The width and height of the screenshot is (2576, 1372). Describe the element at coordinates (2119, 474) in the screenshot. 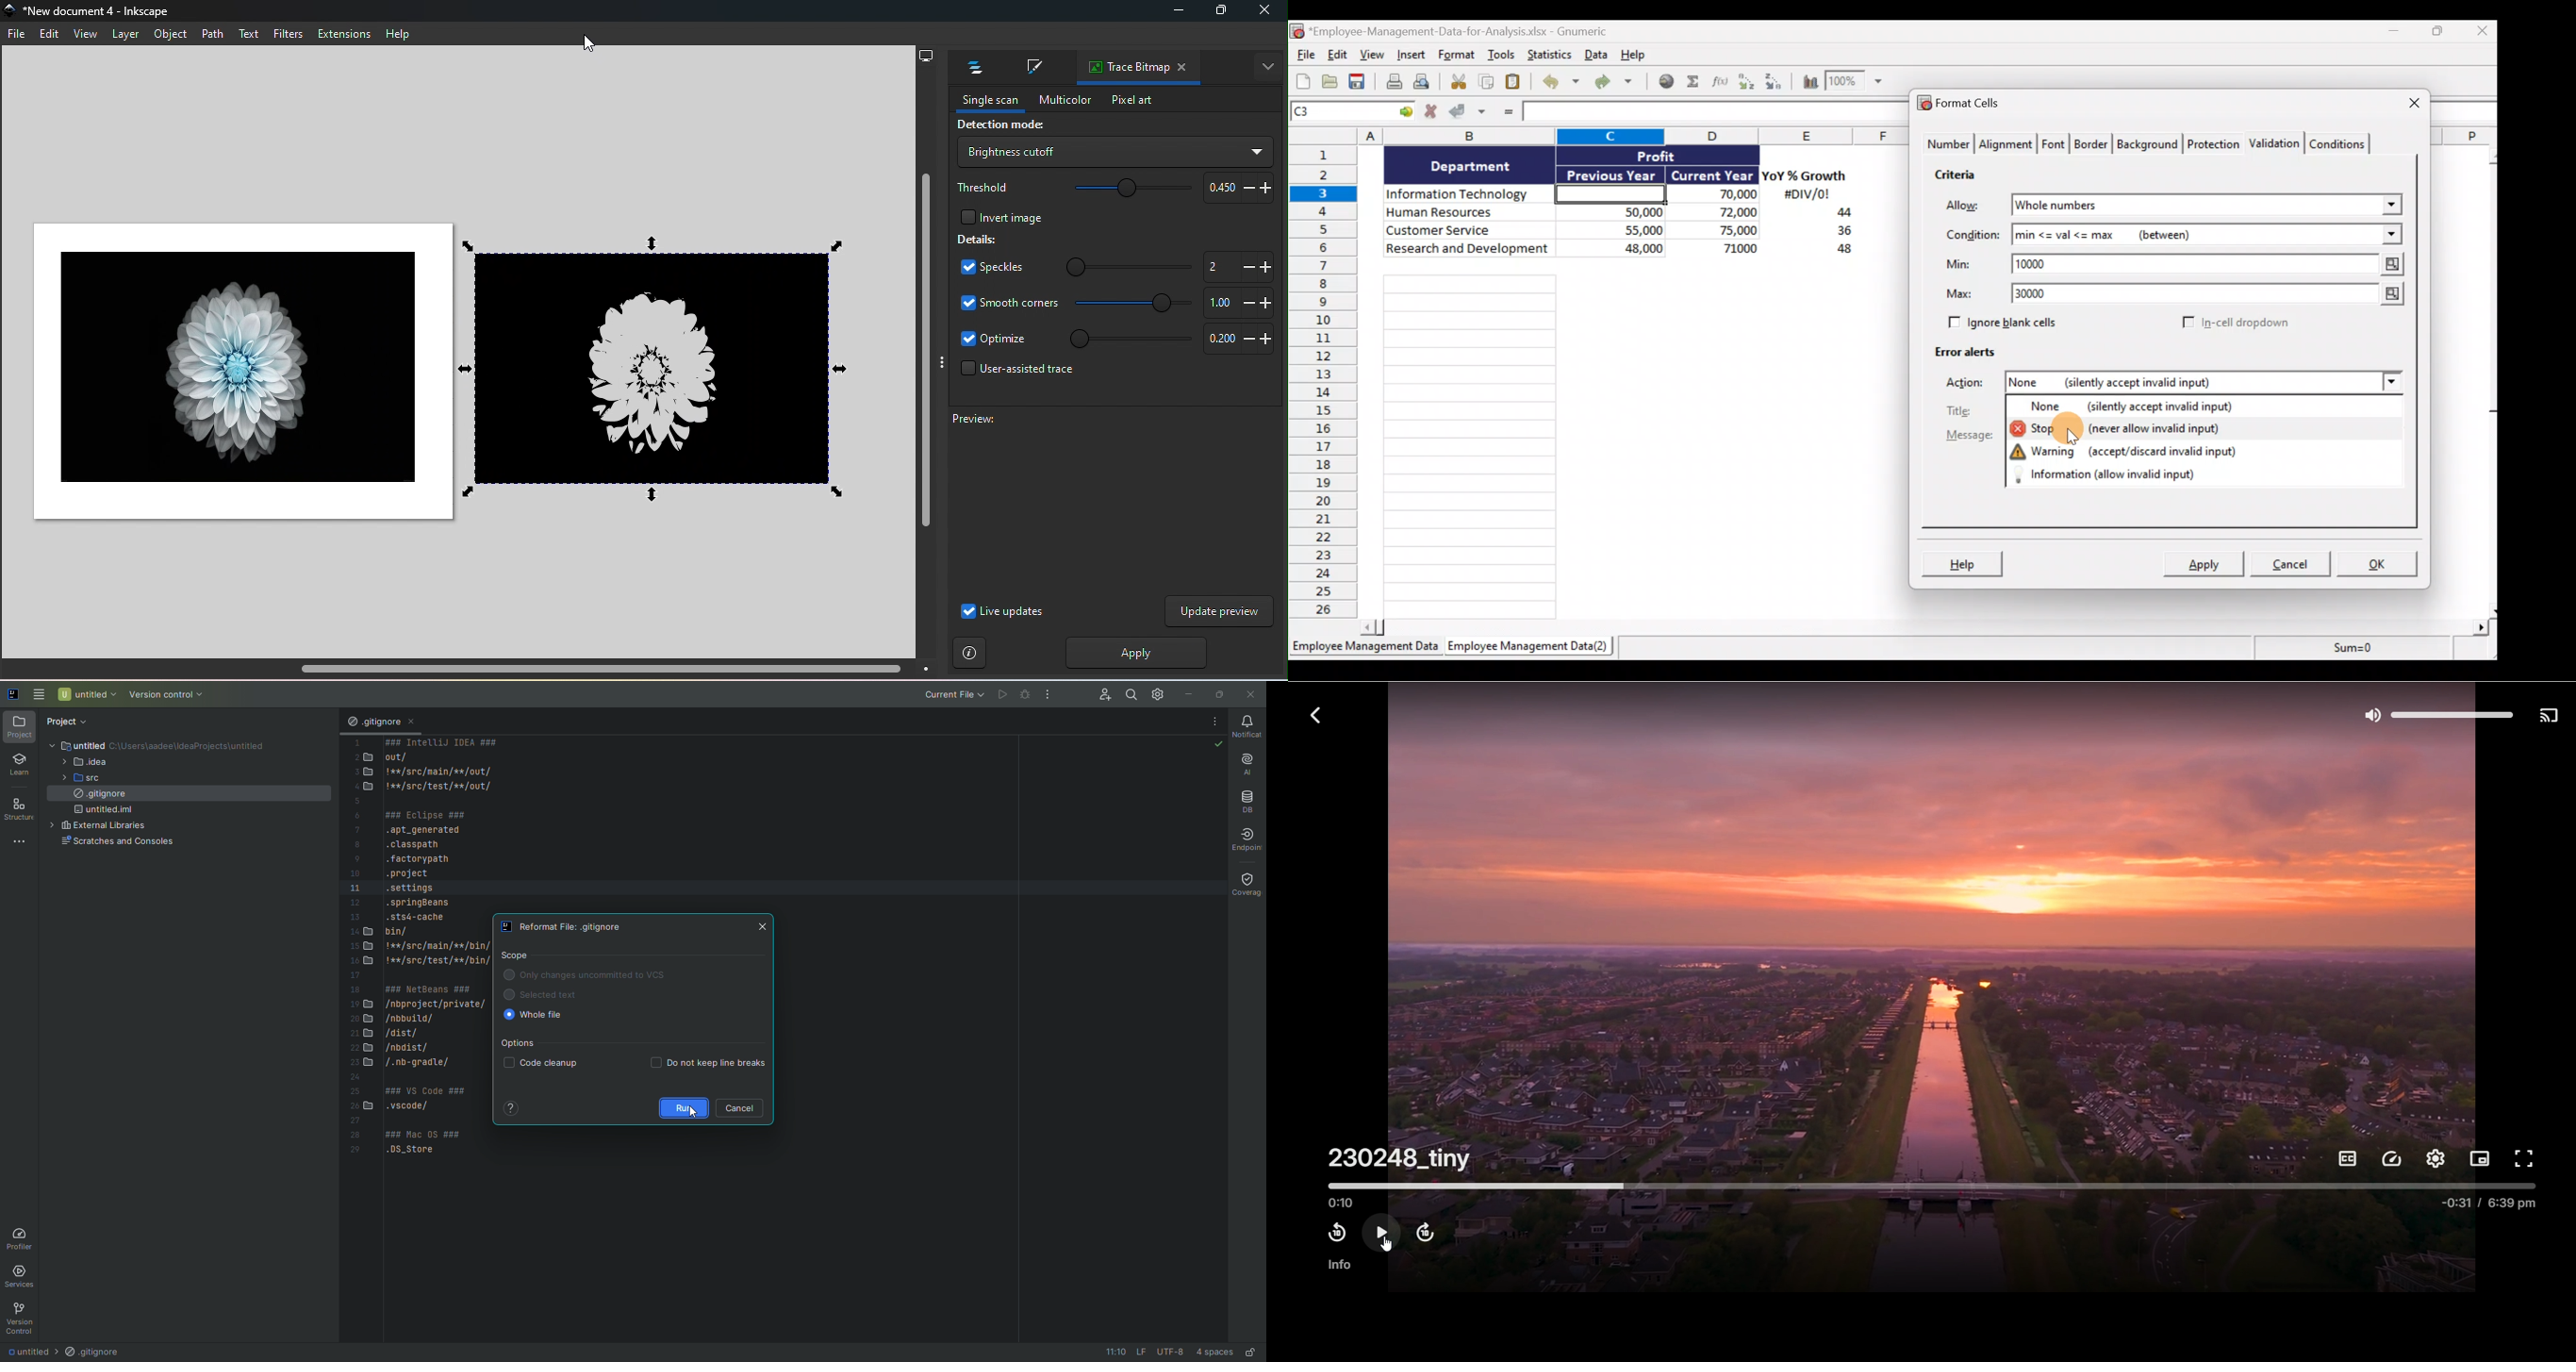

I see `Information (allow invalid input)` at that location.